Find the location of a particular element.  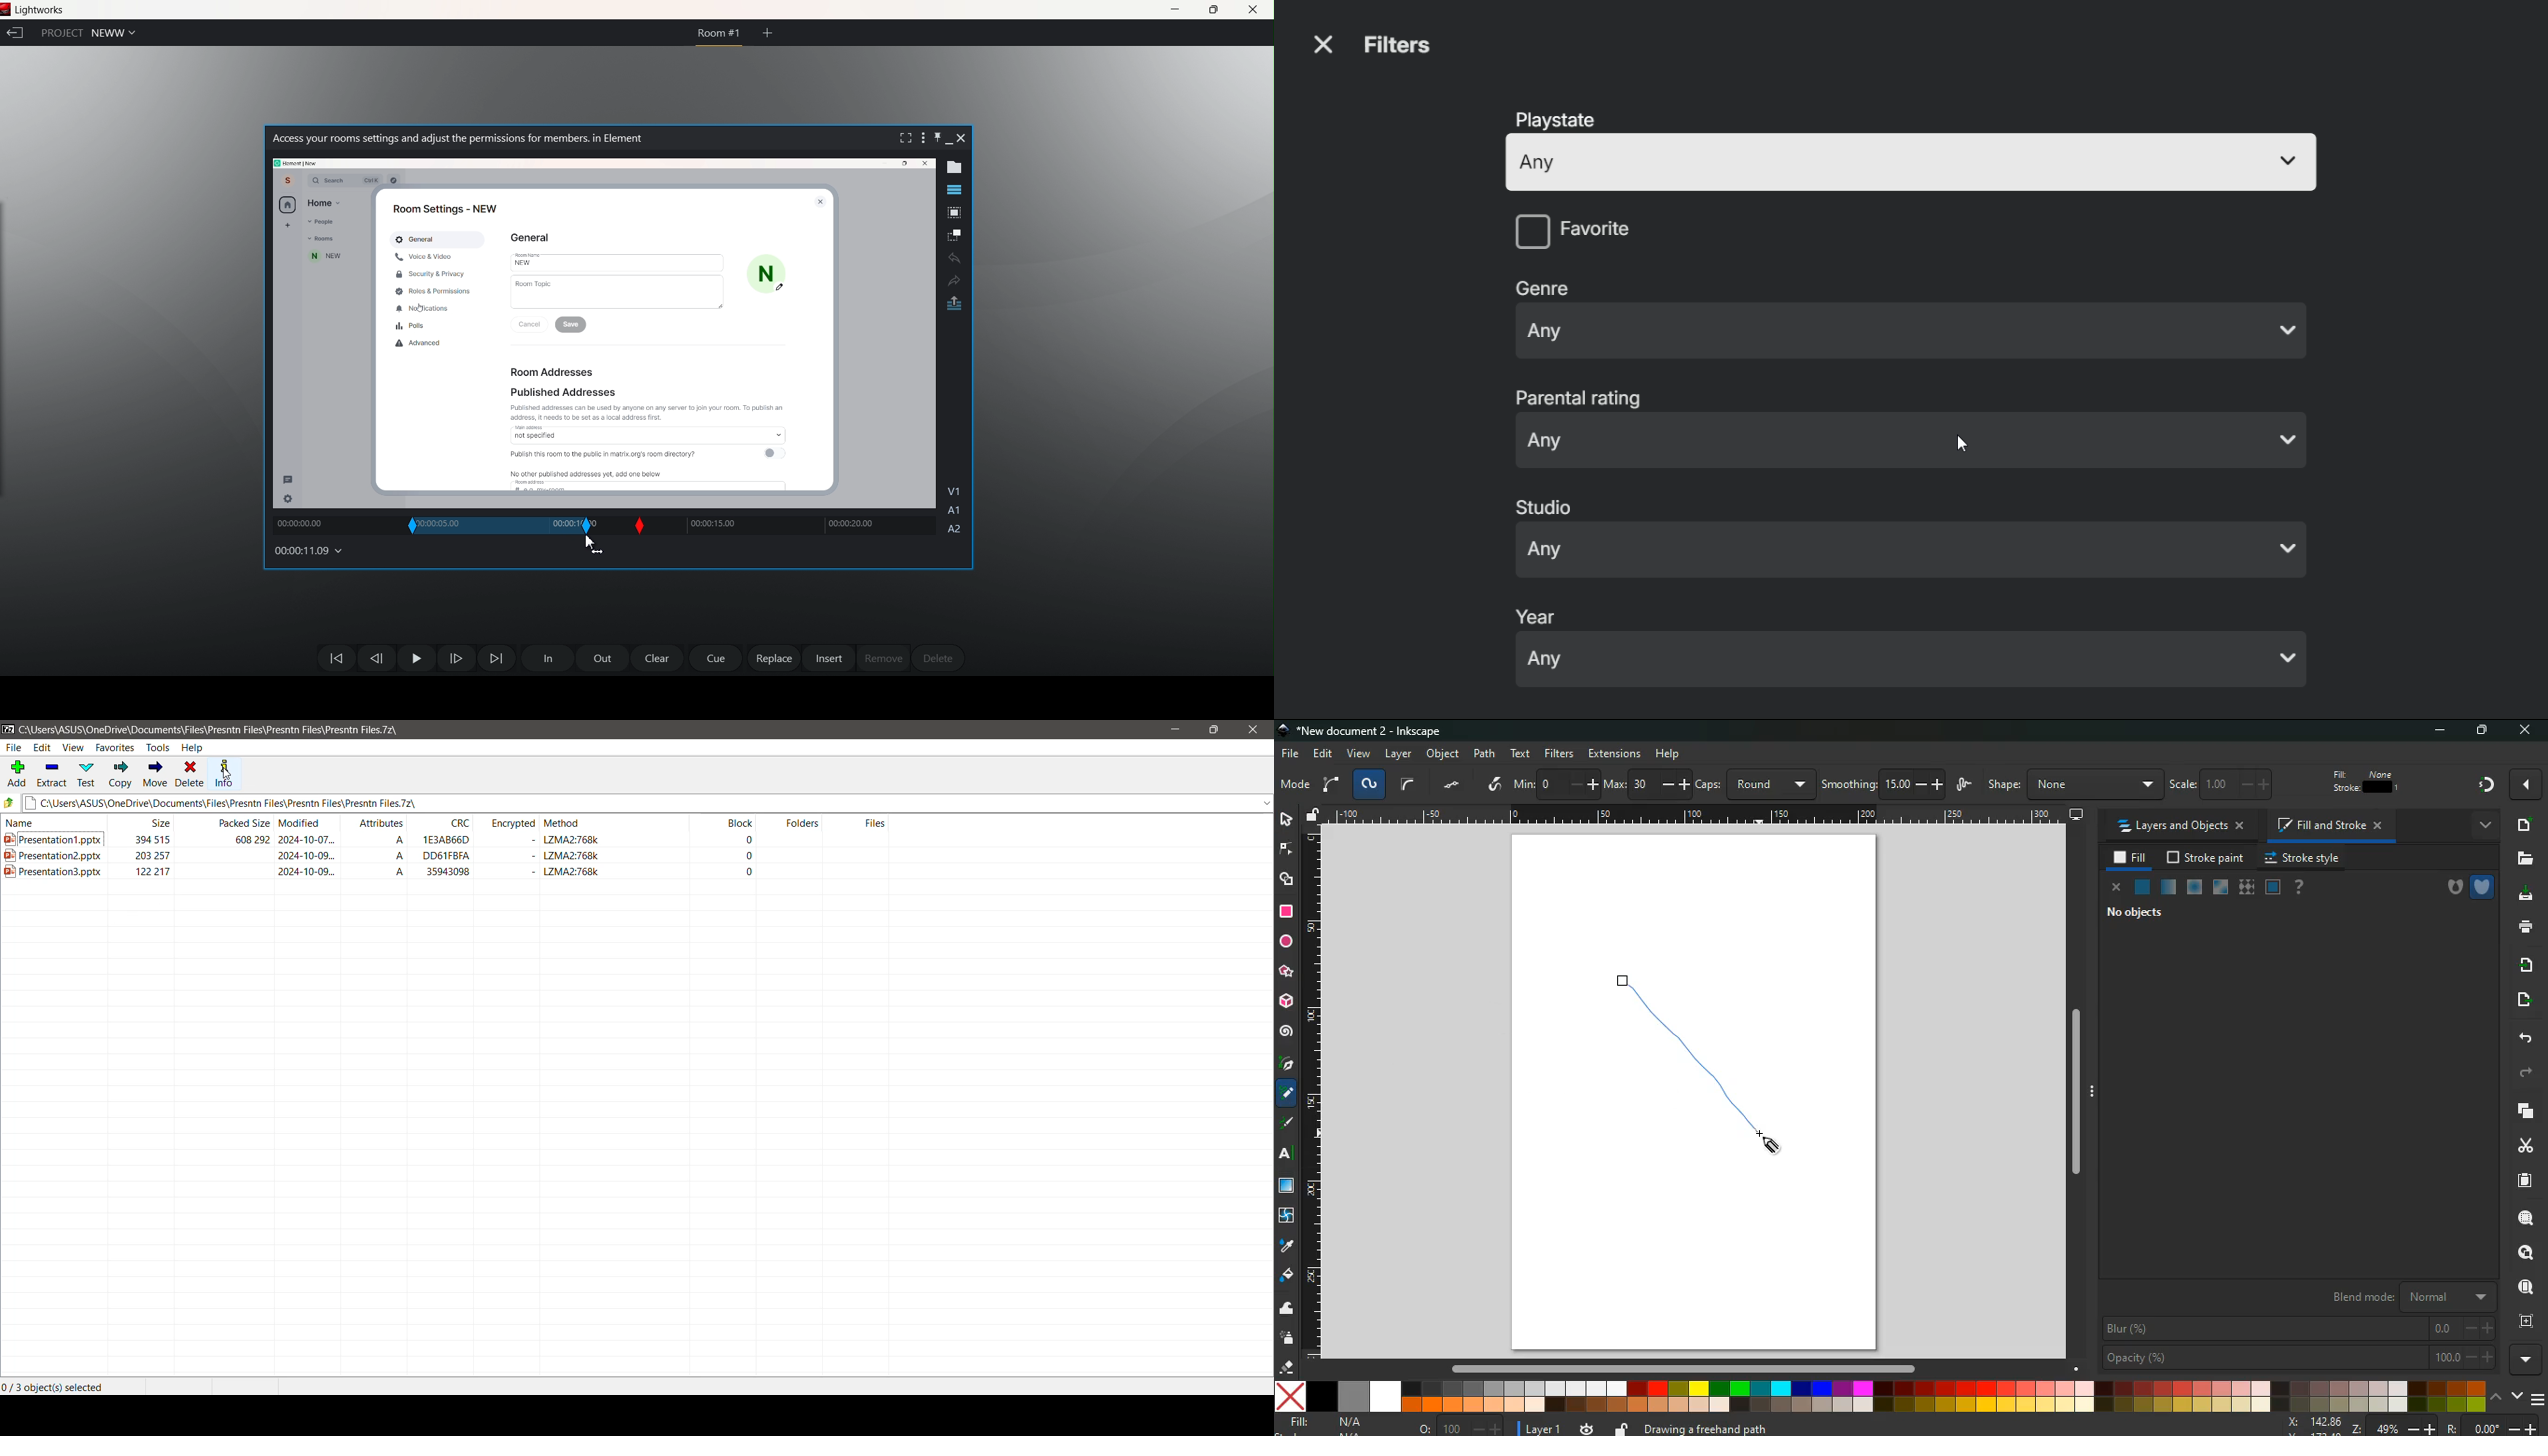

shield is located at coordinates (2482, 885).